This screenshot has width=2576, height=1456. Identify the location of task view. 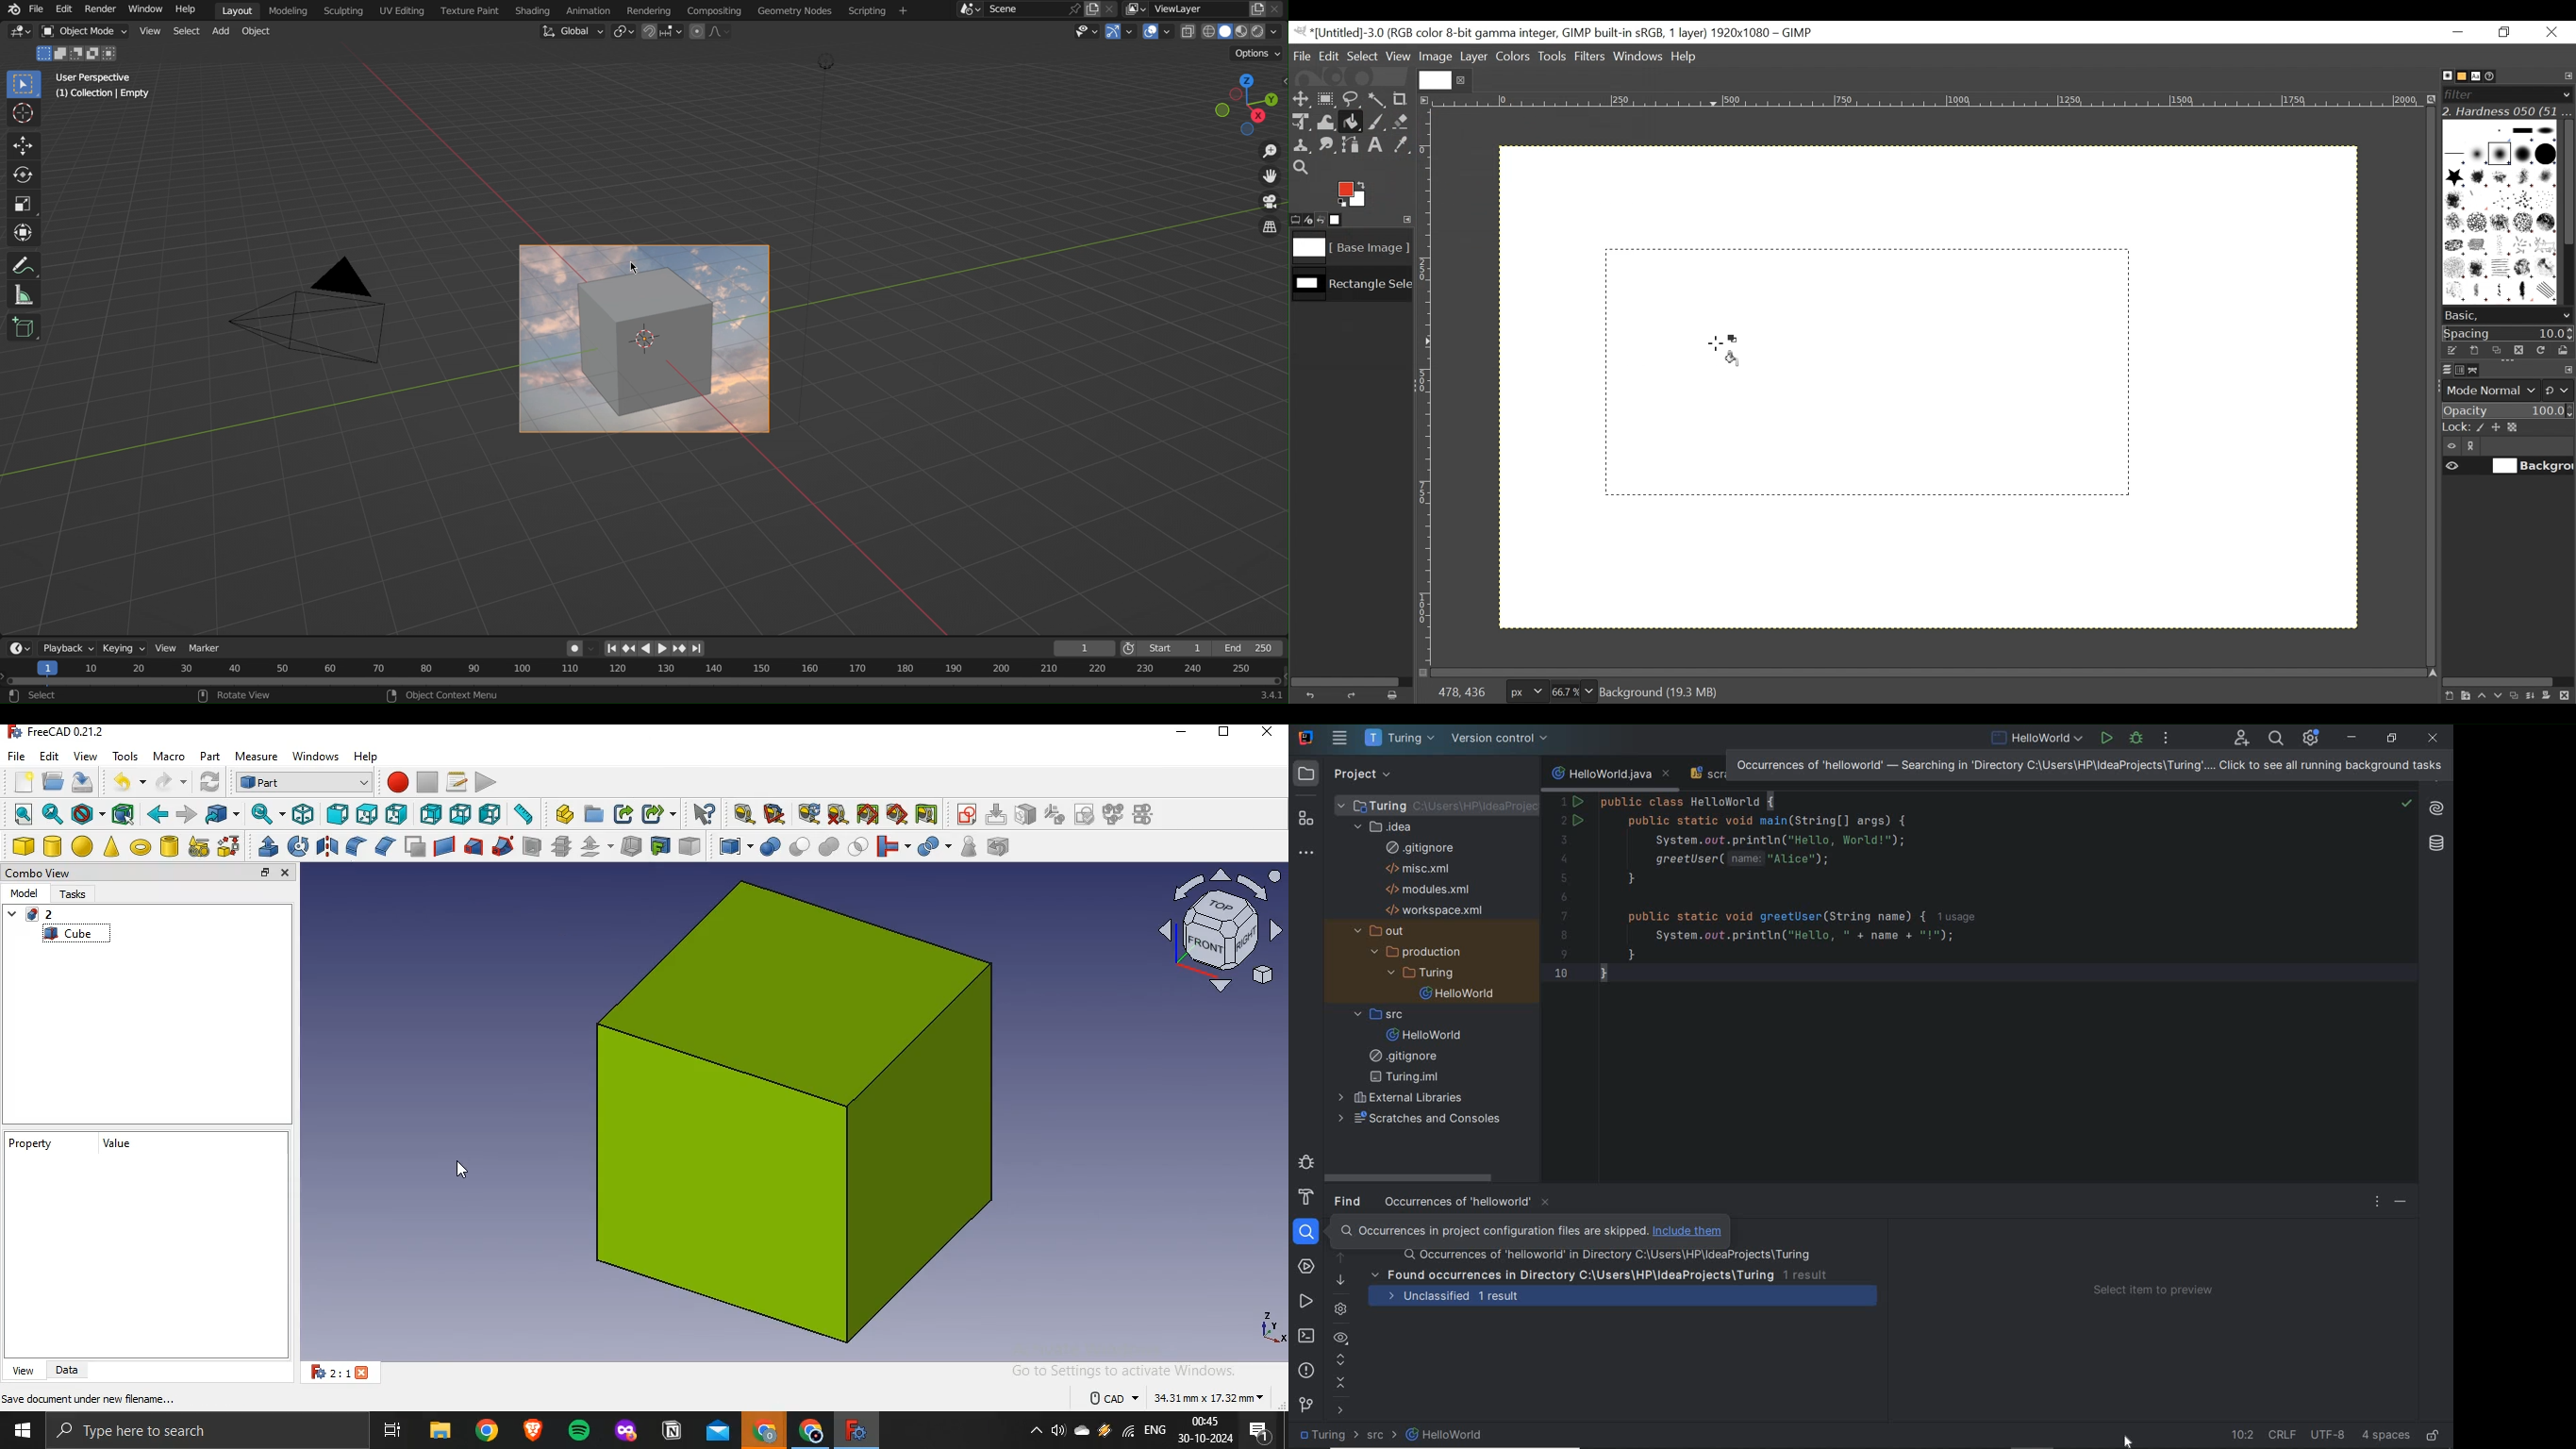
(396, 1431).